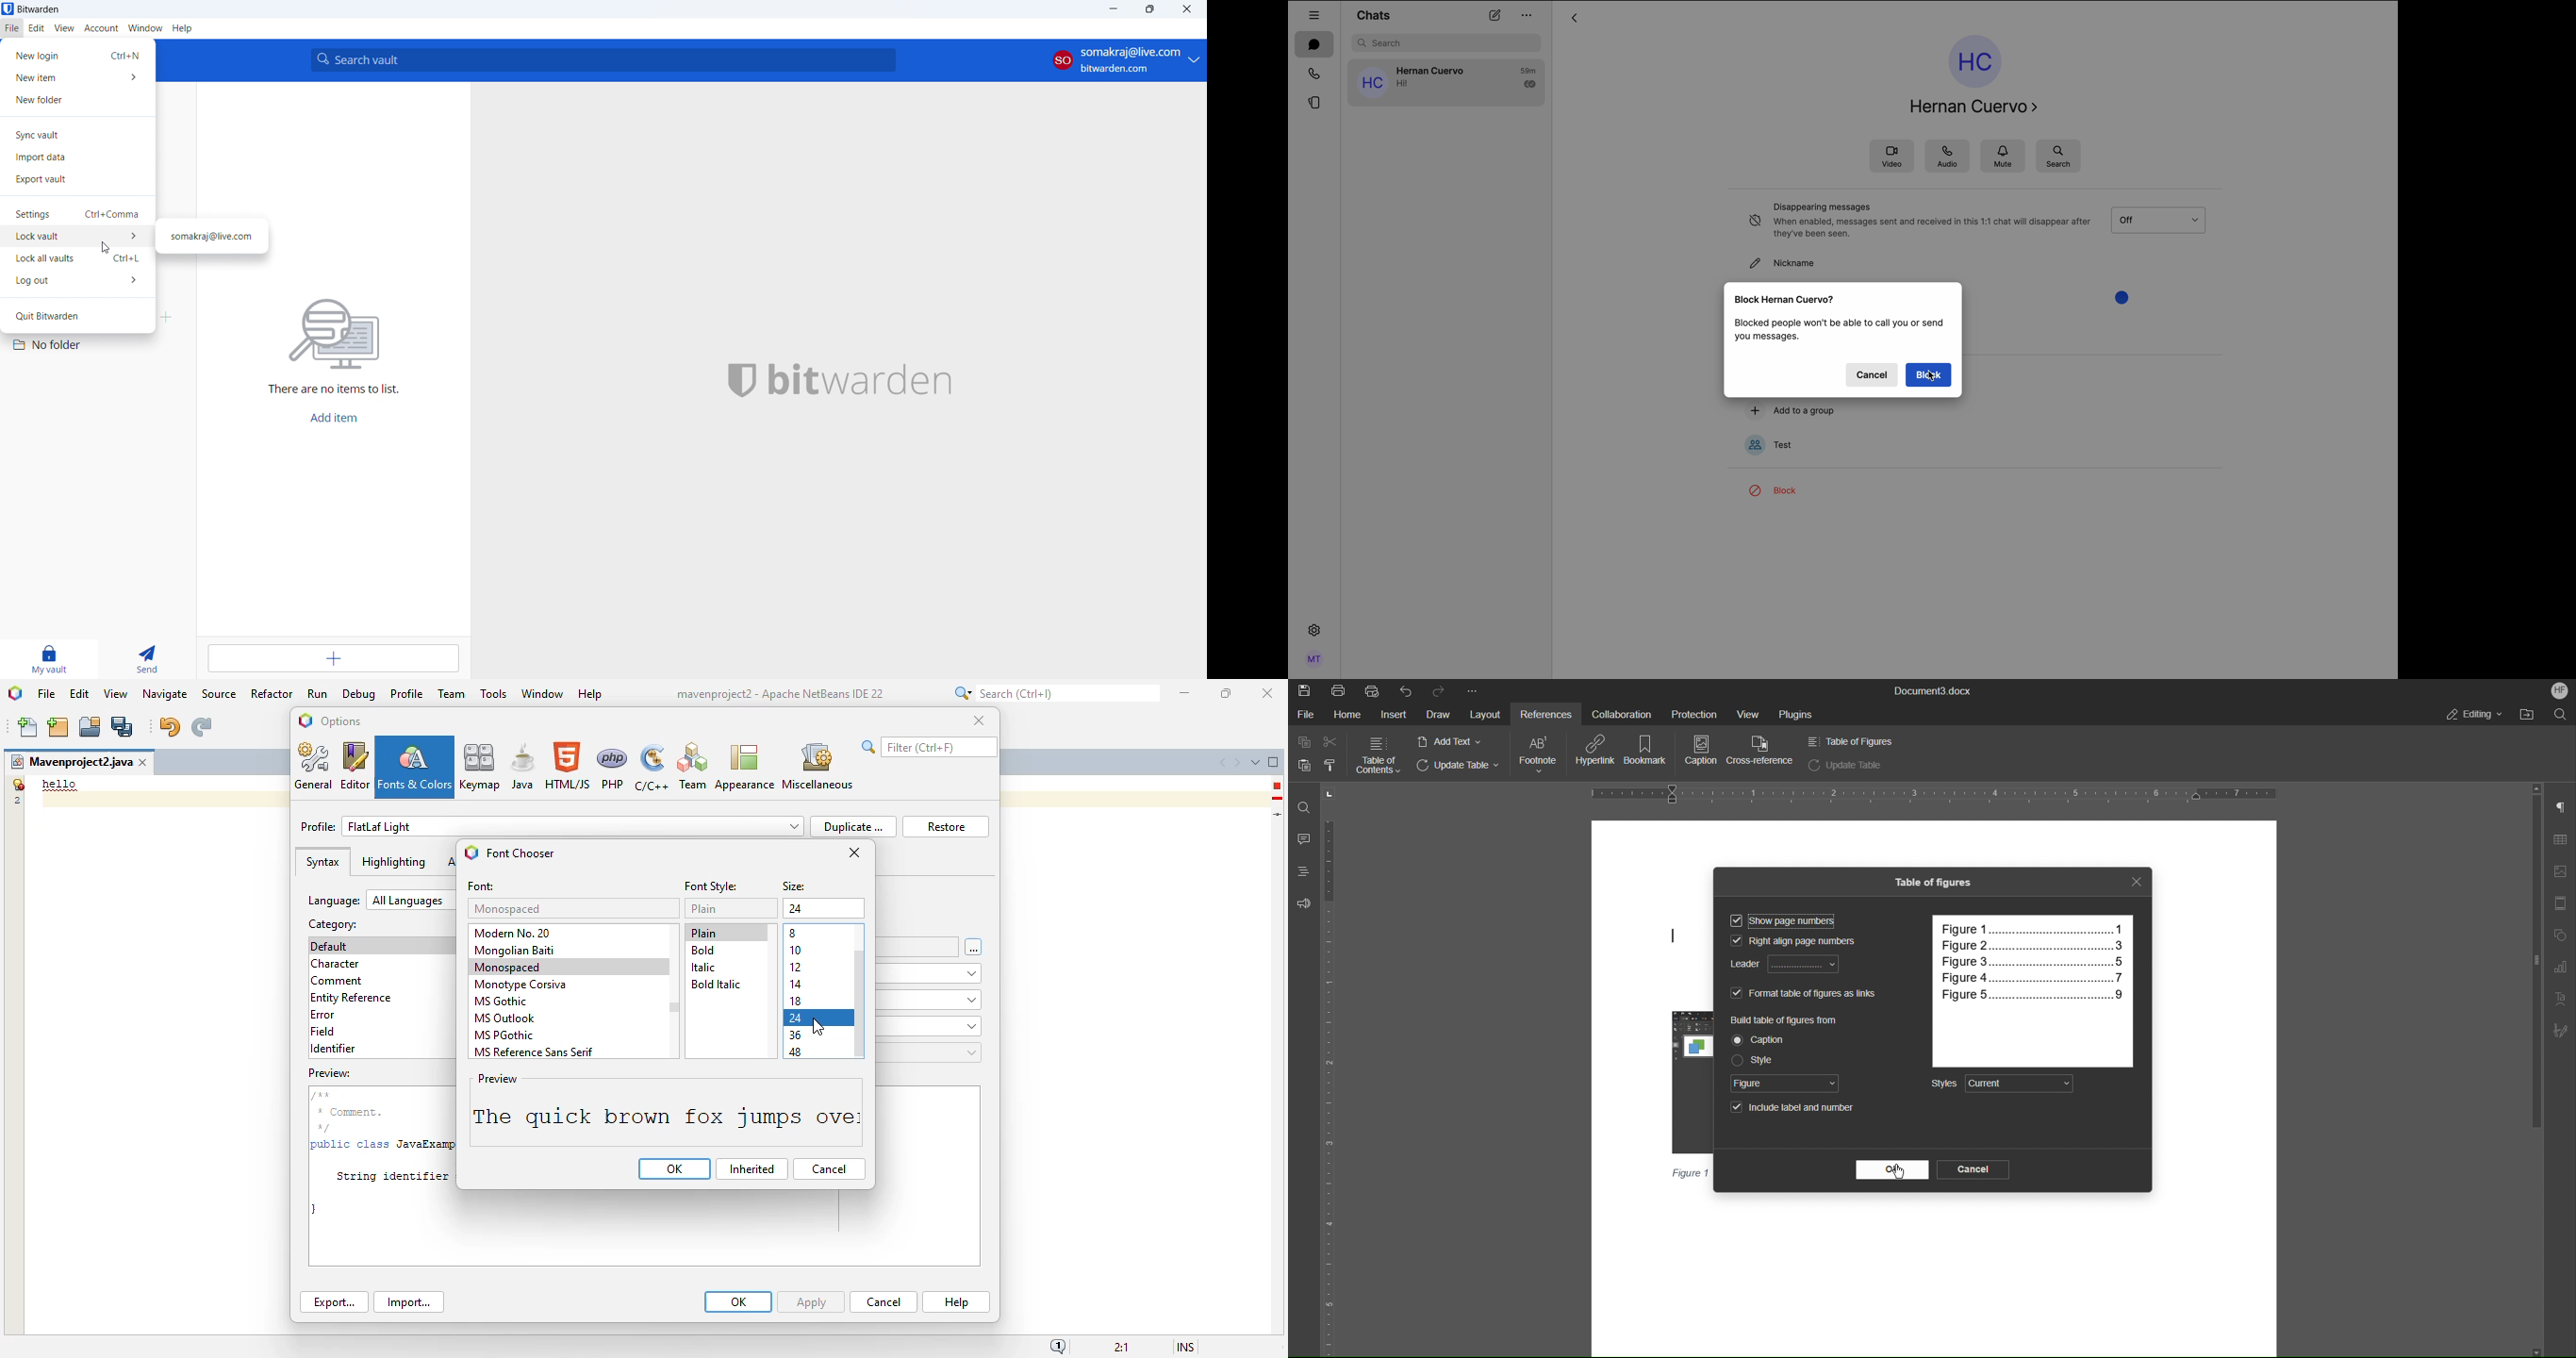 The width and height of the screenshot is (2576, 1372). Describe the element at coordinates (1316, 660) in the screenshot. I see `profile` at that location.